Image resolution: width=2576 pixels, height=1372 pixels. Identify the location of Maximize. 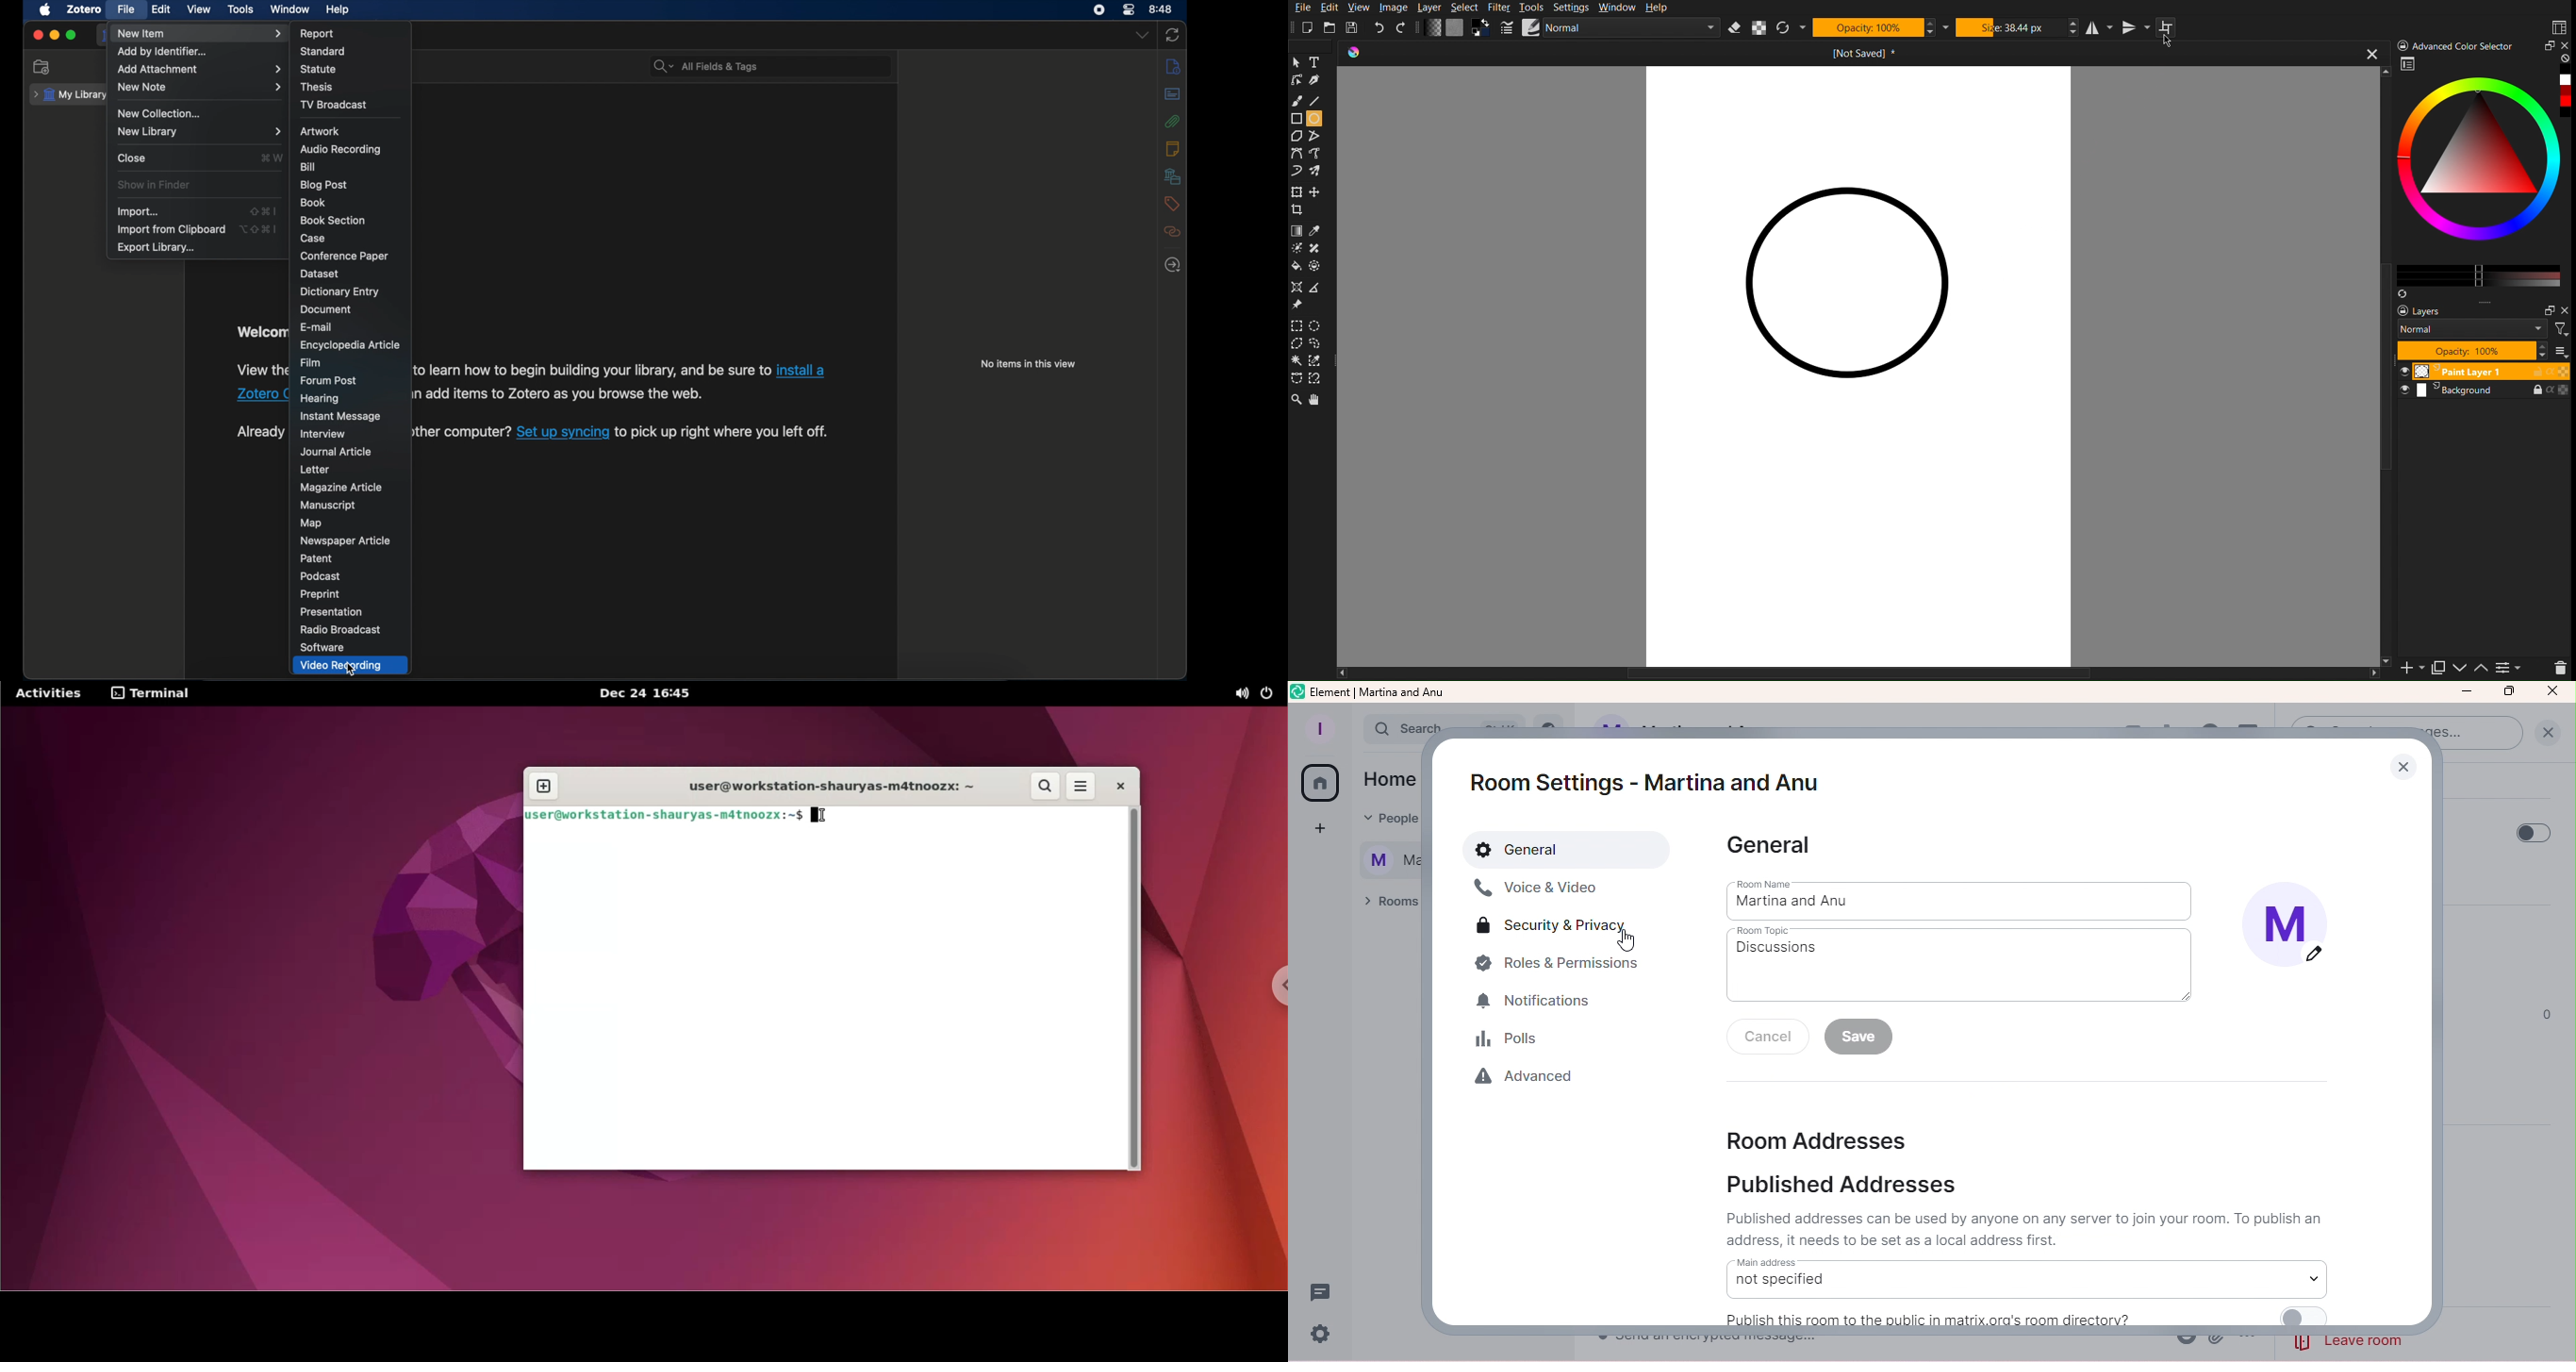
(2510, 691).